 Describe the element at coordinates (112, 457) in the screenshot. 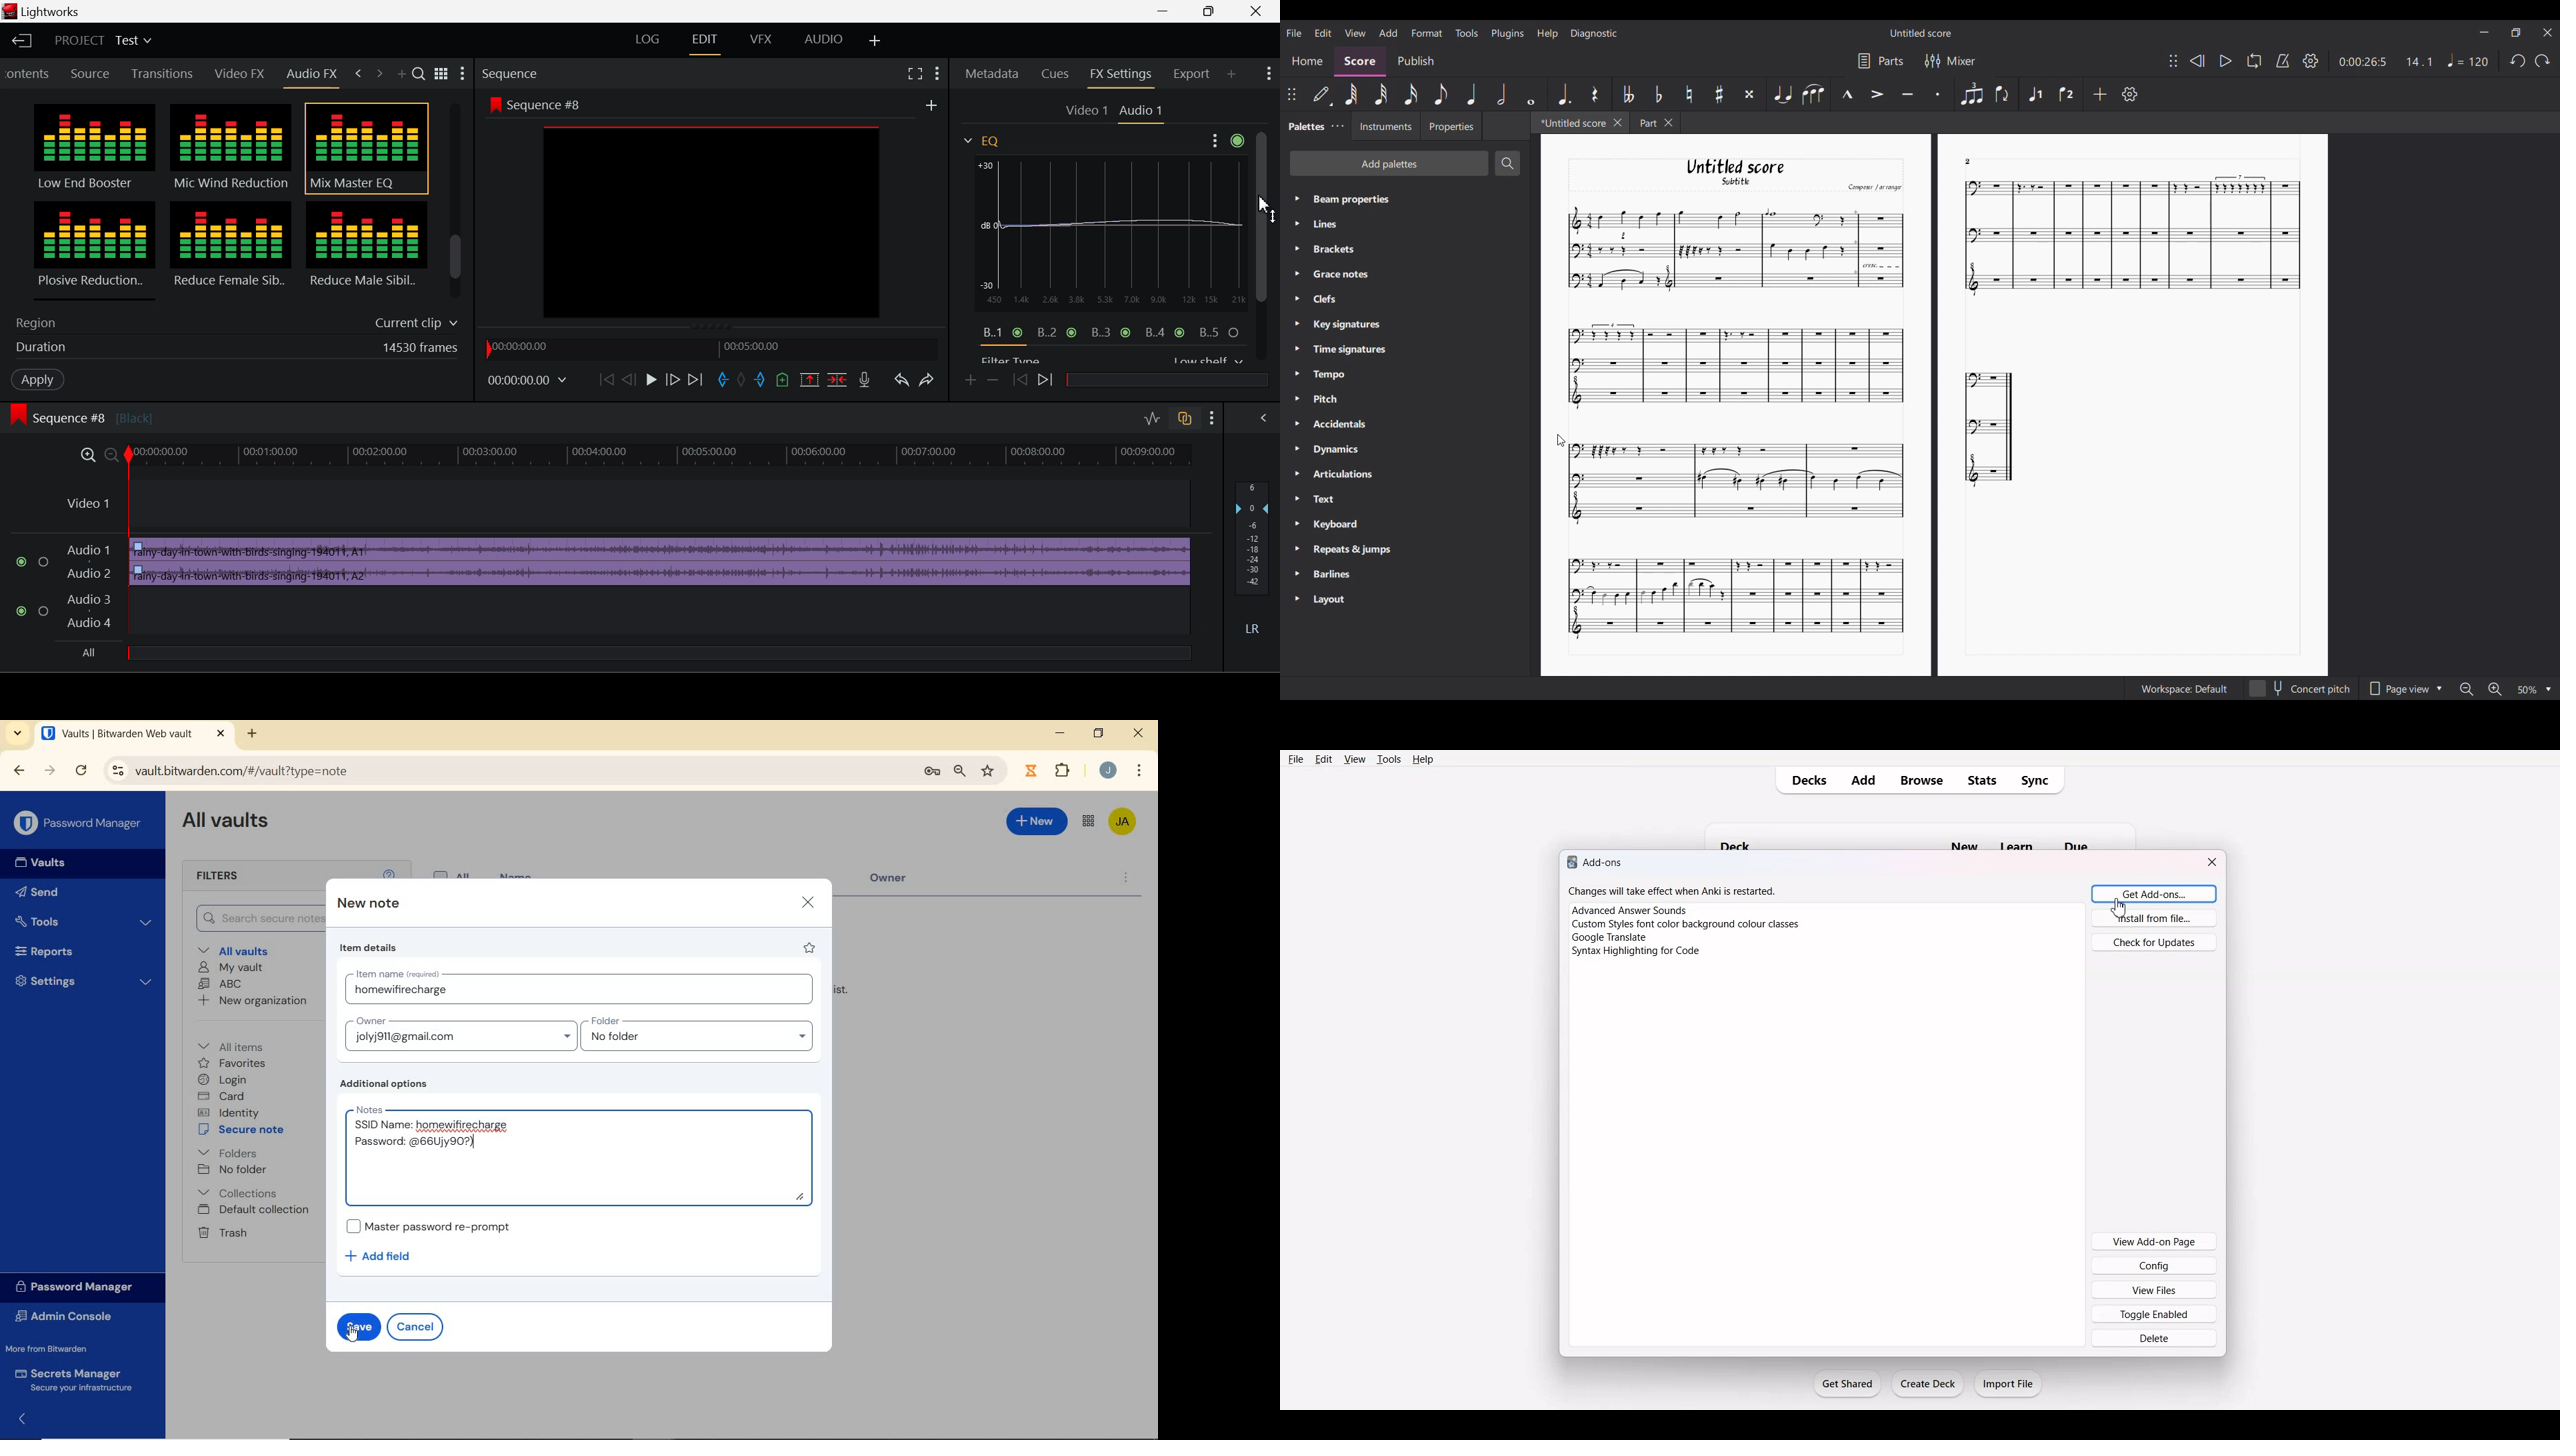

I see `Timeline Zoom Out` at that location.